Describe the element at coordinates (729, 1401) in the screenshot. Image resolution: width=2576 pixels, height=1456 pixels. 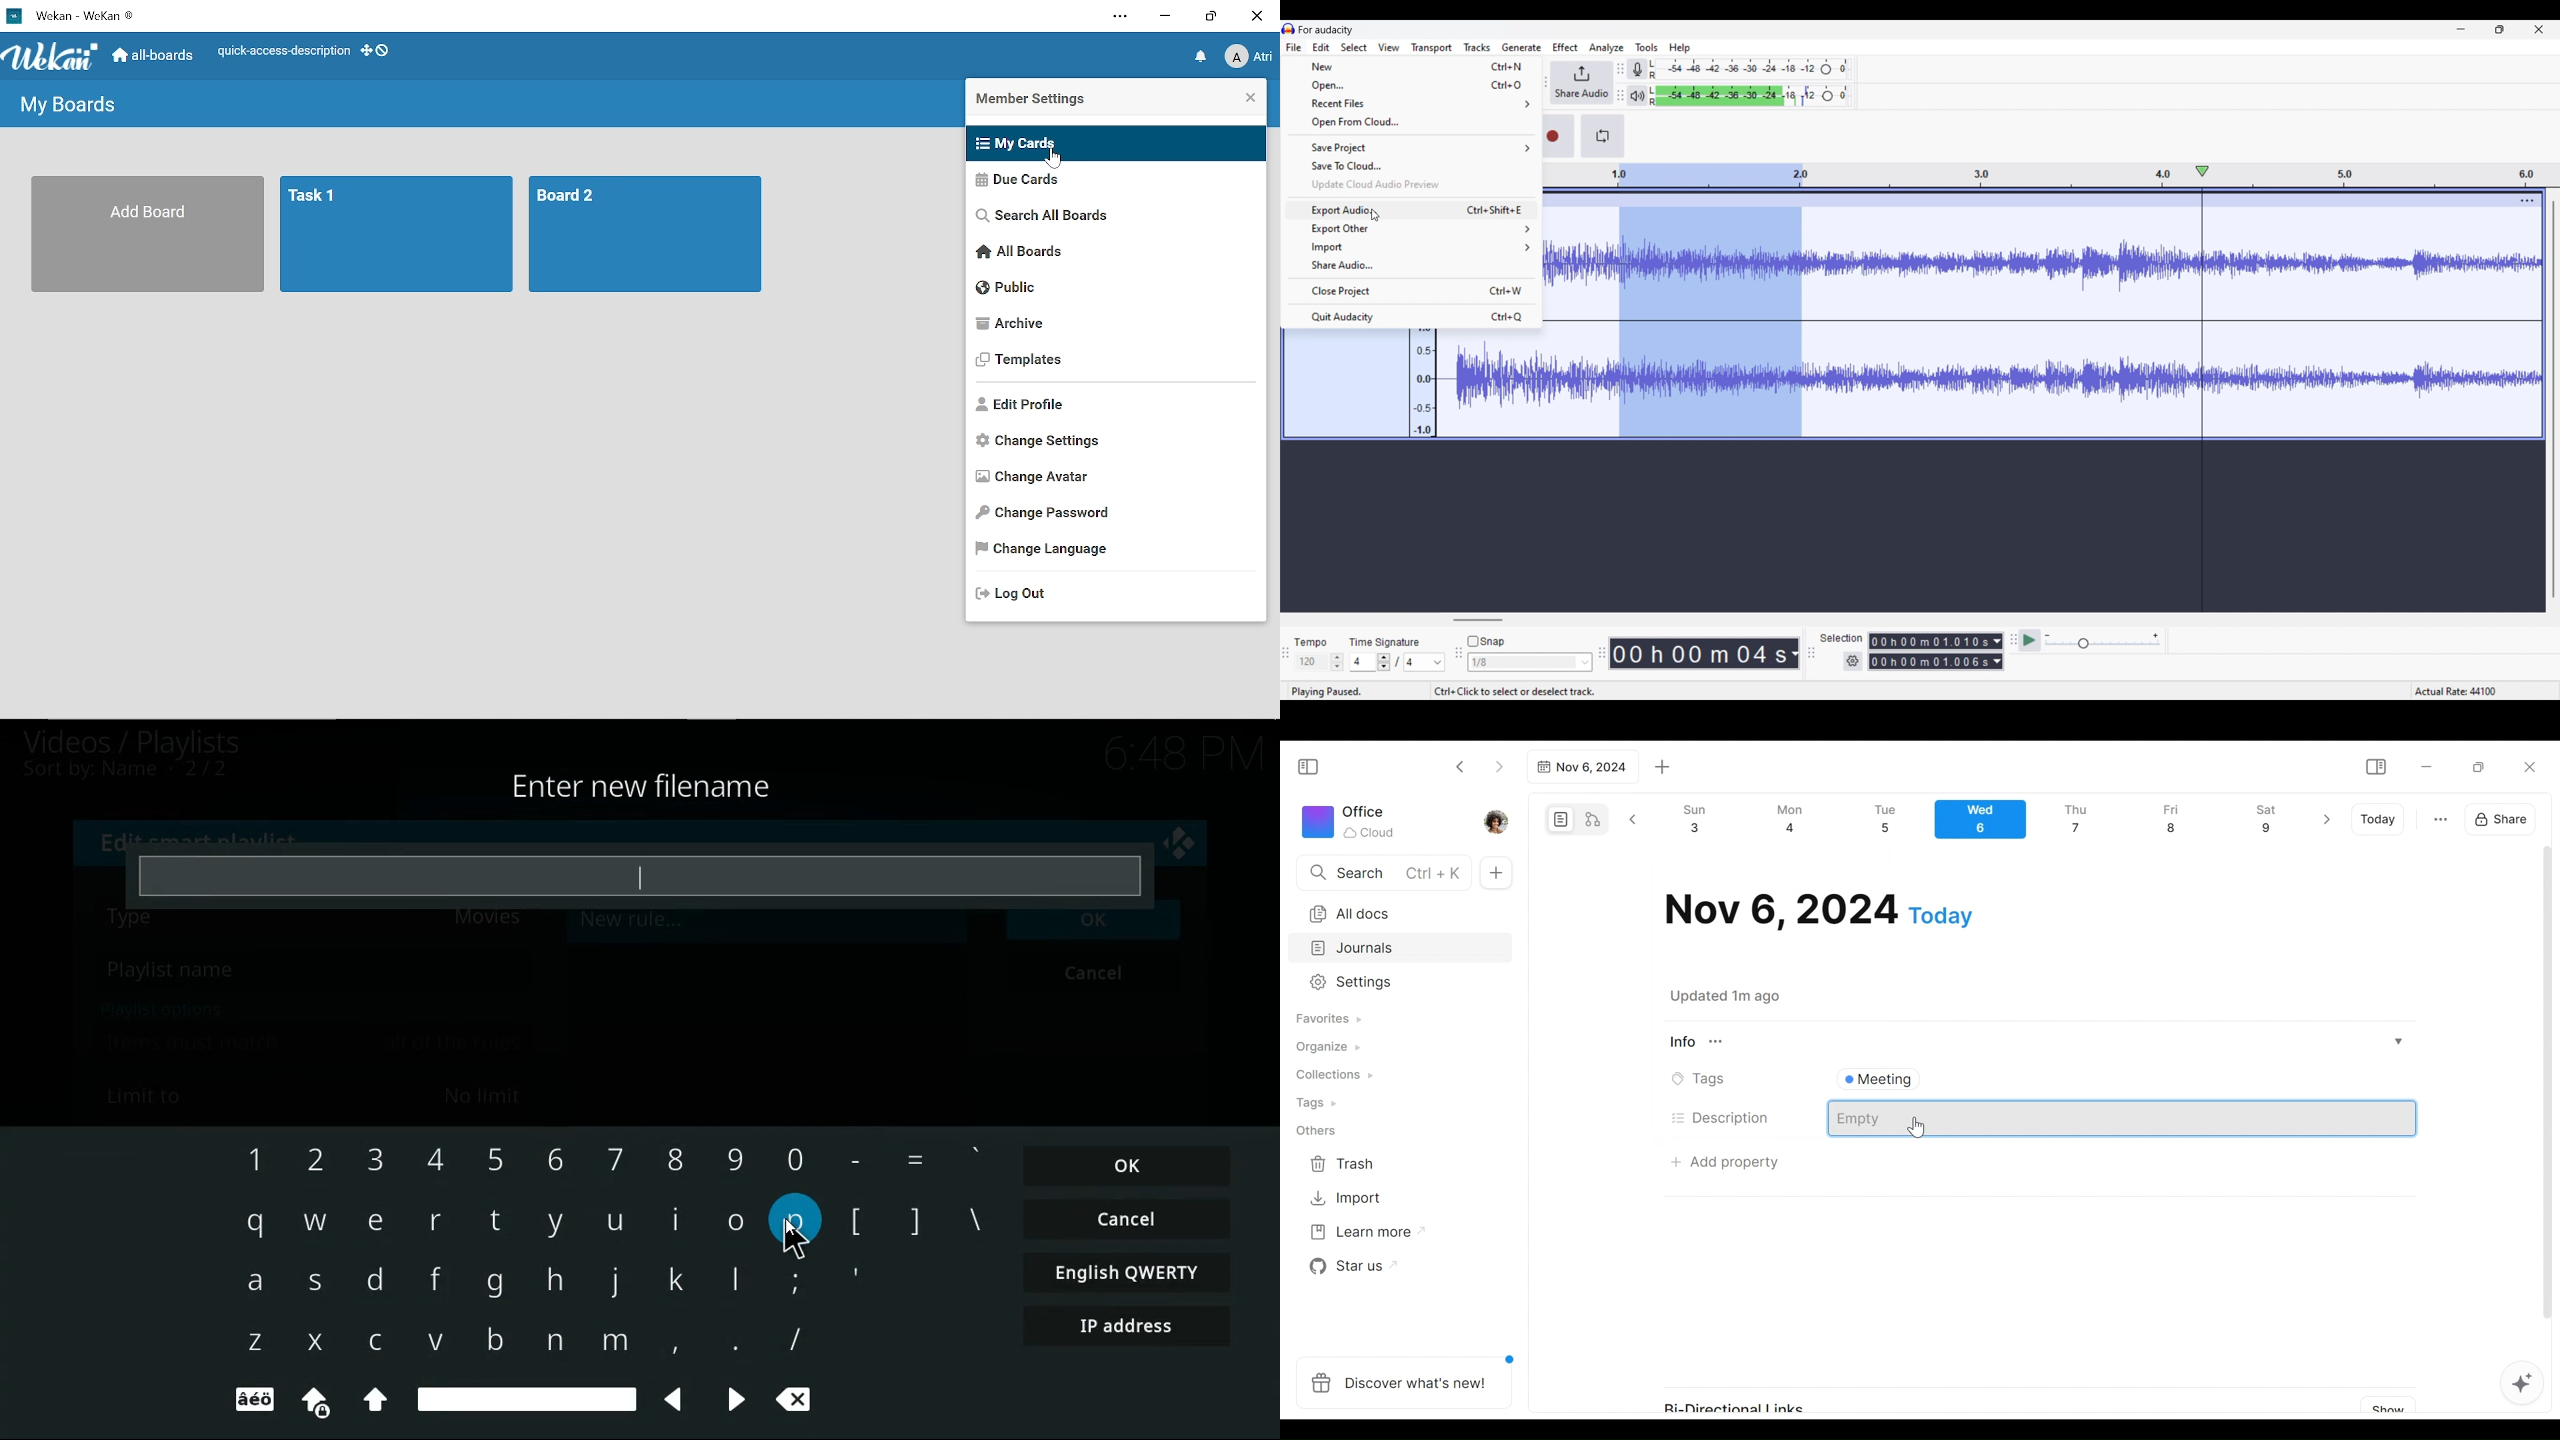
I see `forward` at that location.